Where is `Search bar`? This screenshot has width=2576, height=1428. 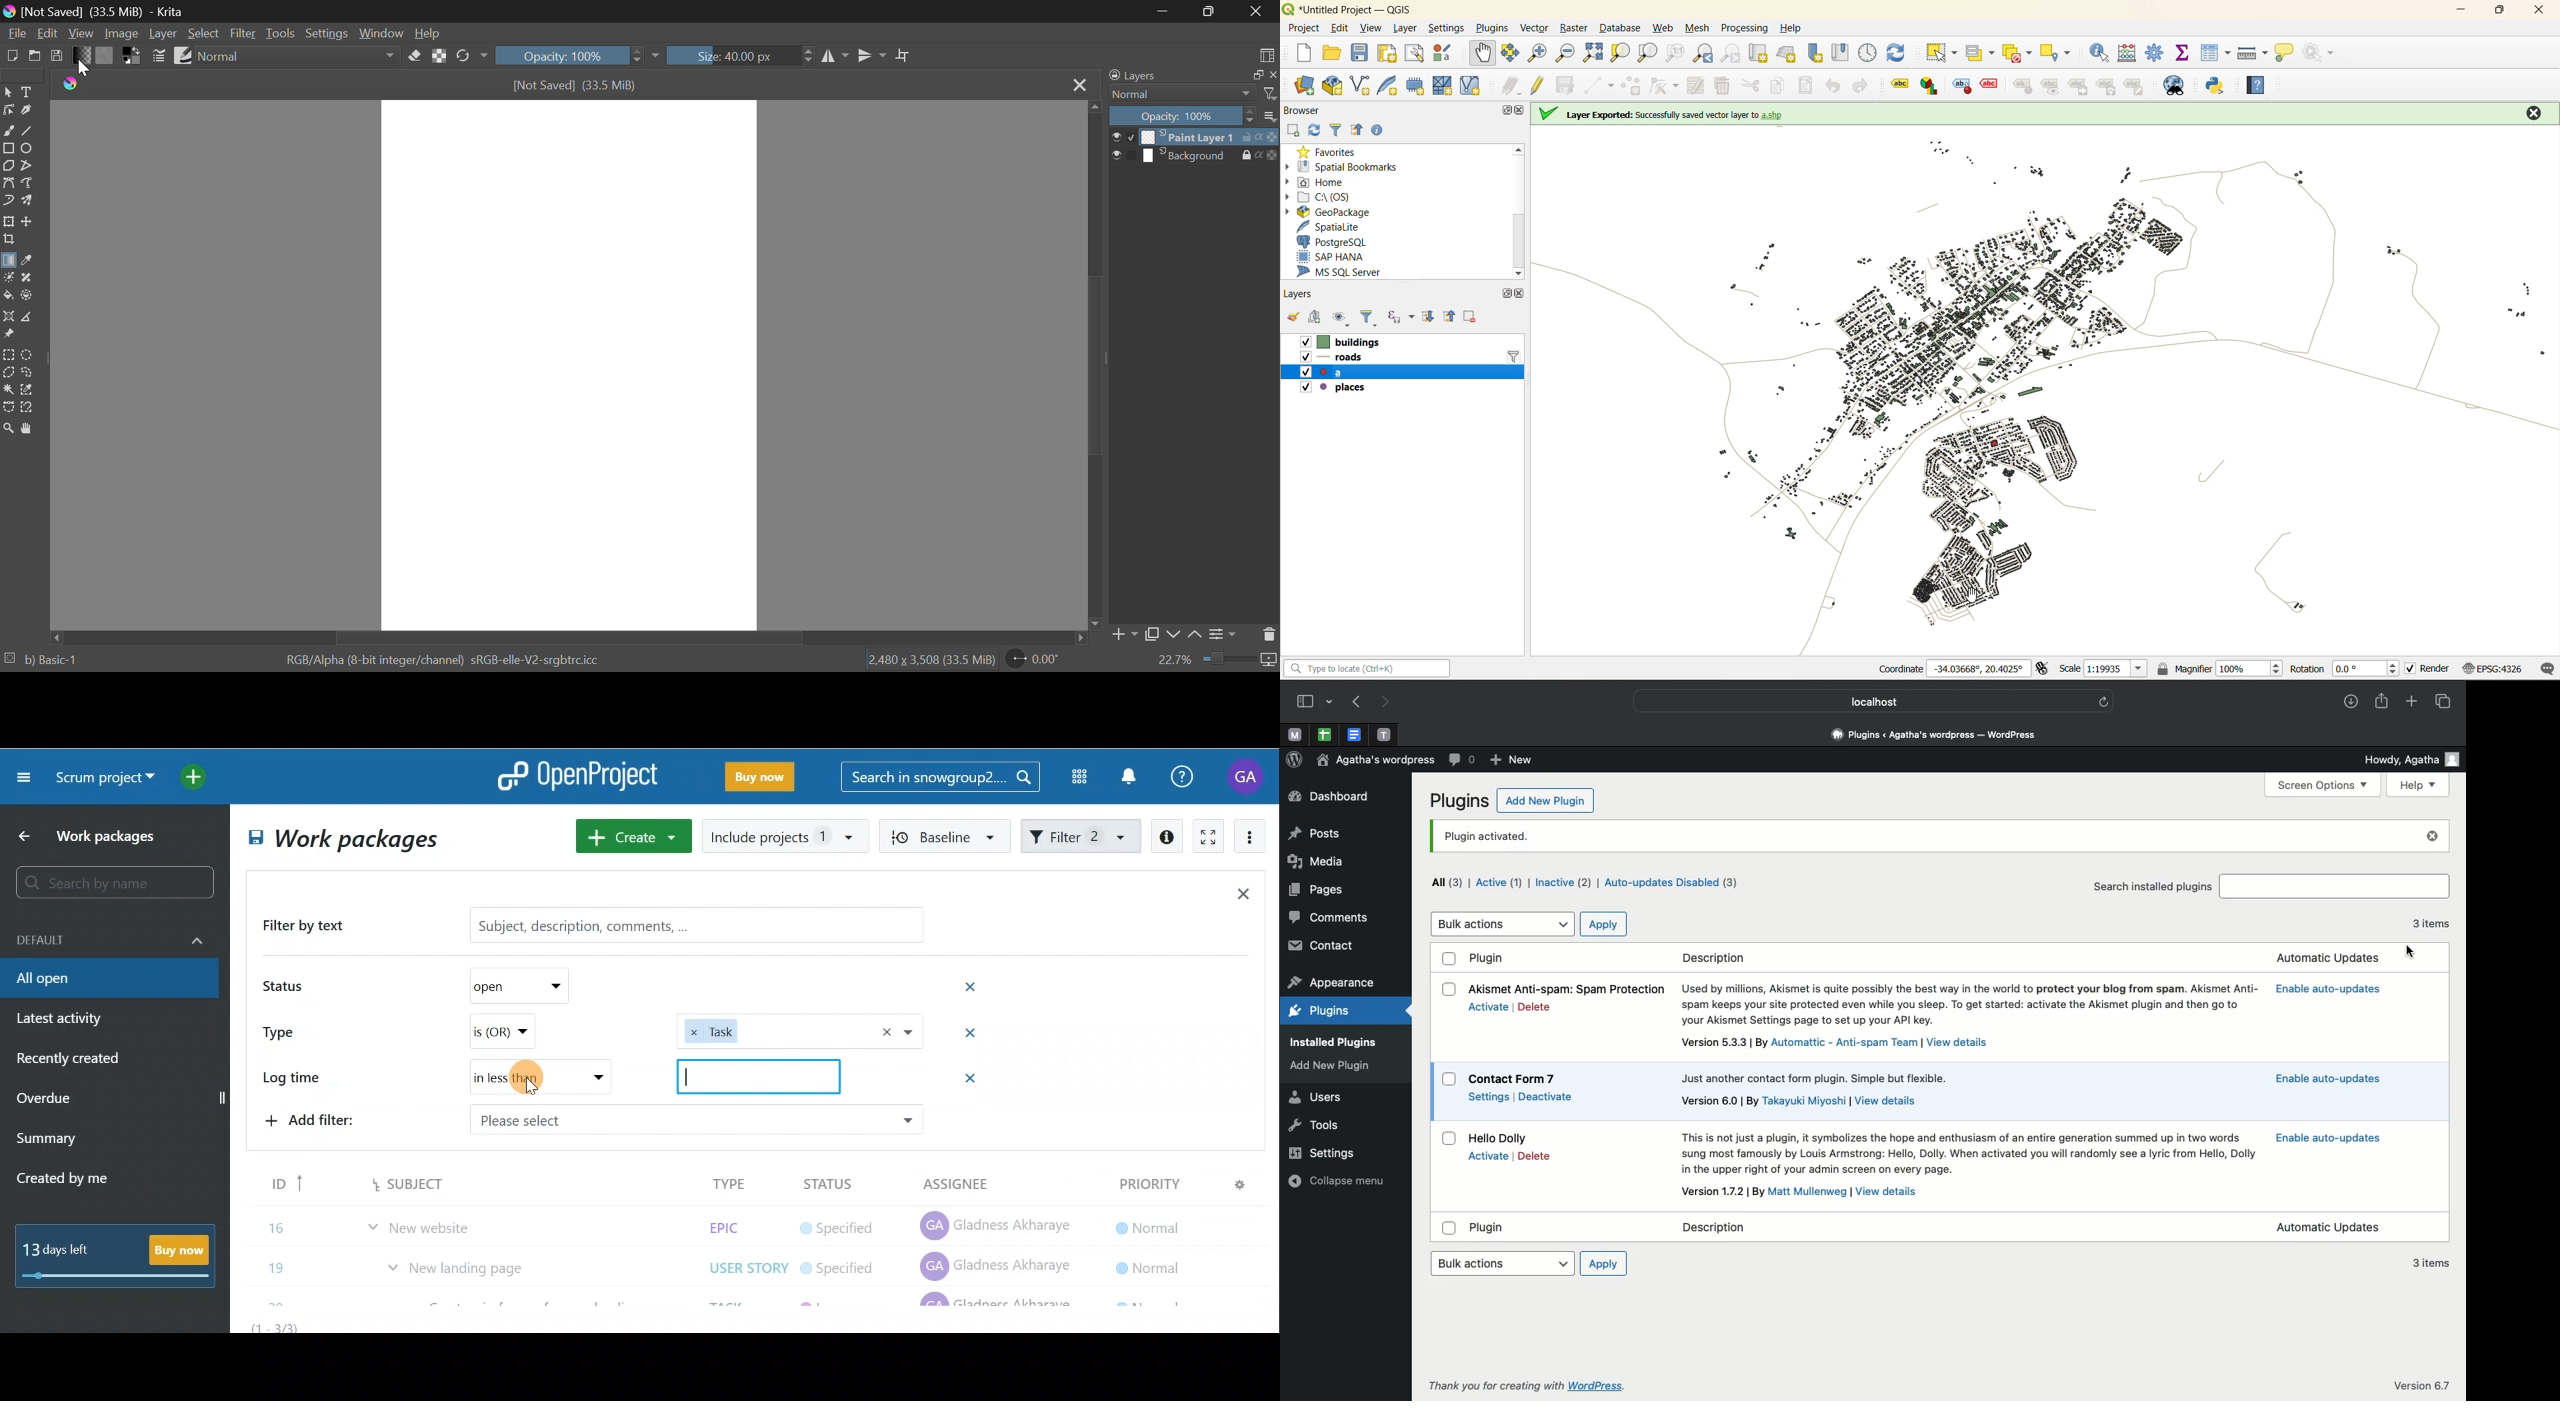
Search bar is located at coordinates (118, 882).